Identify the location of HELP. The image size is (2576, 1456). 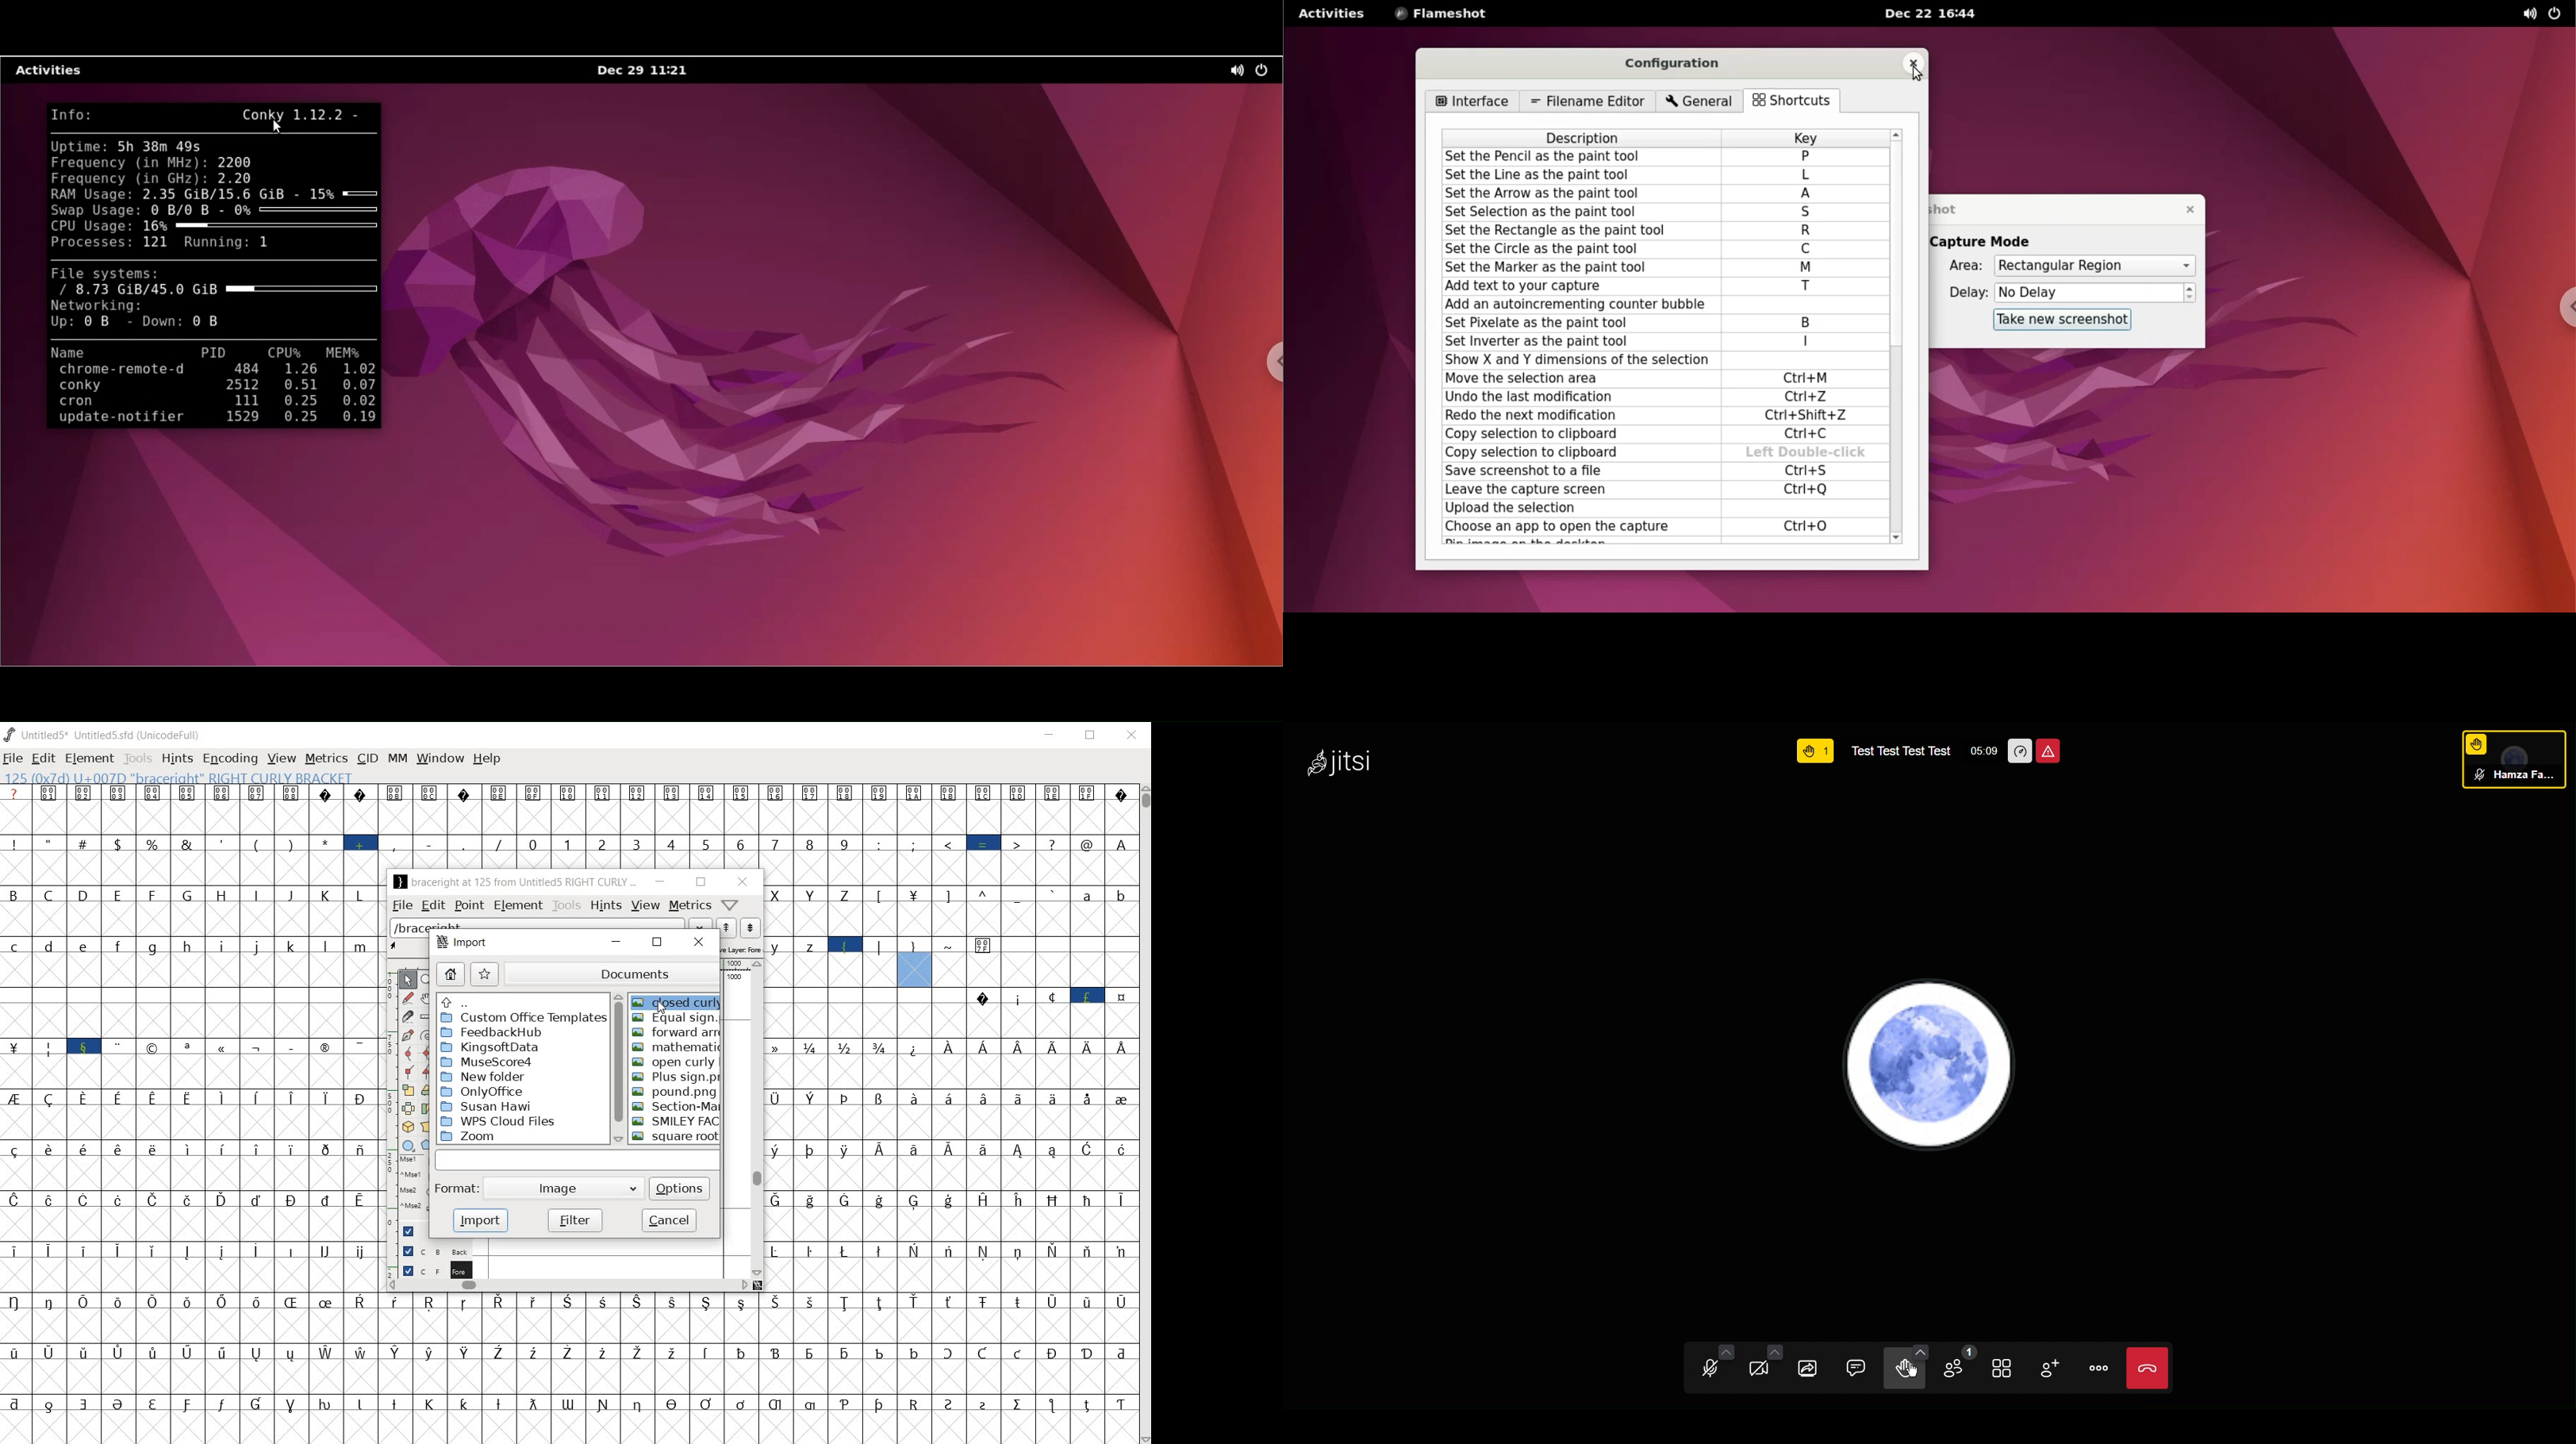
(487, 758).